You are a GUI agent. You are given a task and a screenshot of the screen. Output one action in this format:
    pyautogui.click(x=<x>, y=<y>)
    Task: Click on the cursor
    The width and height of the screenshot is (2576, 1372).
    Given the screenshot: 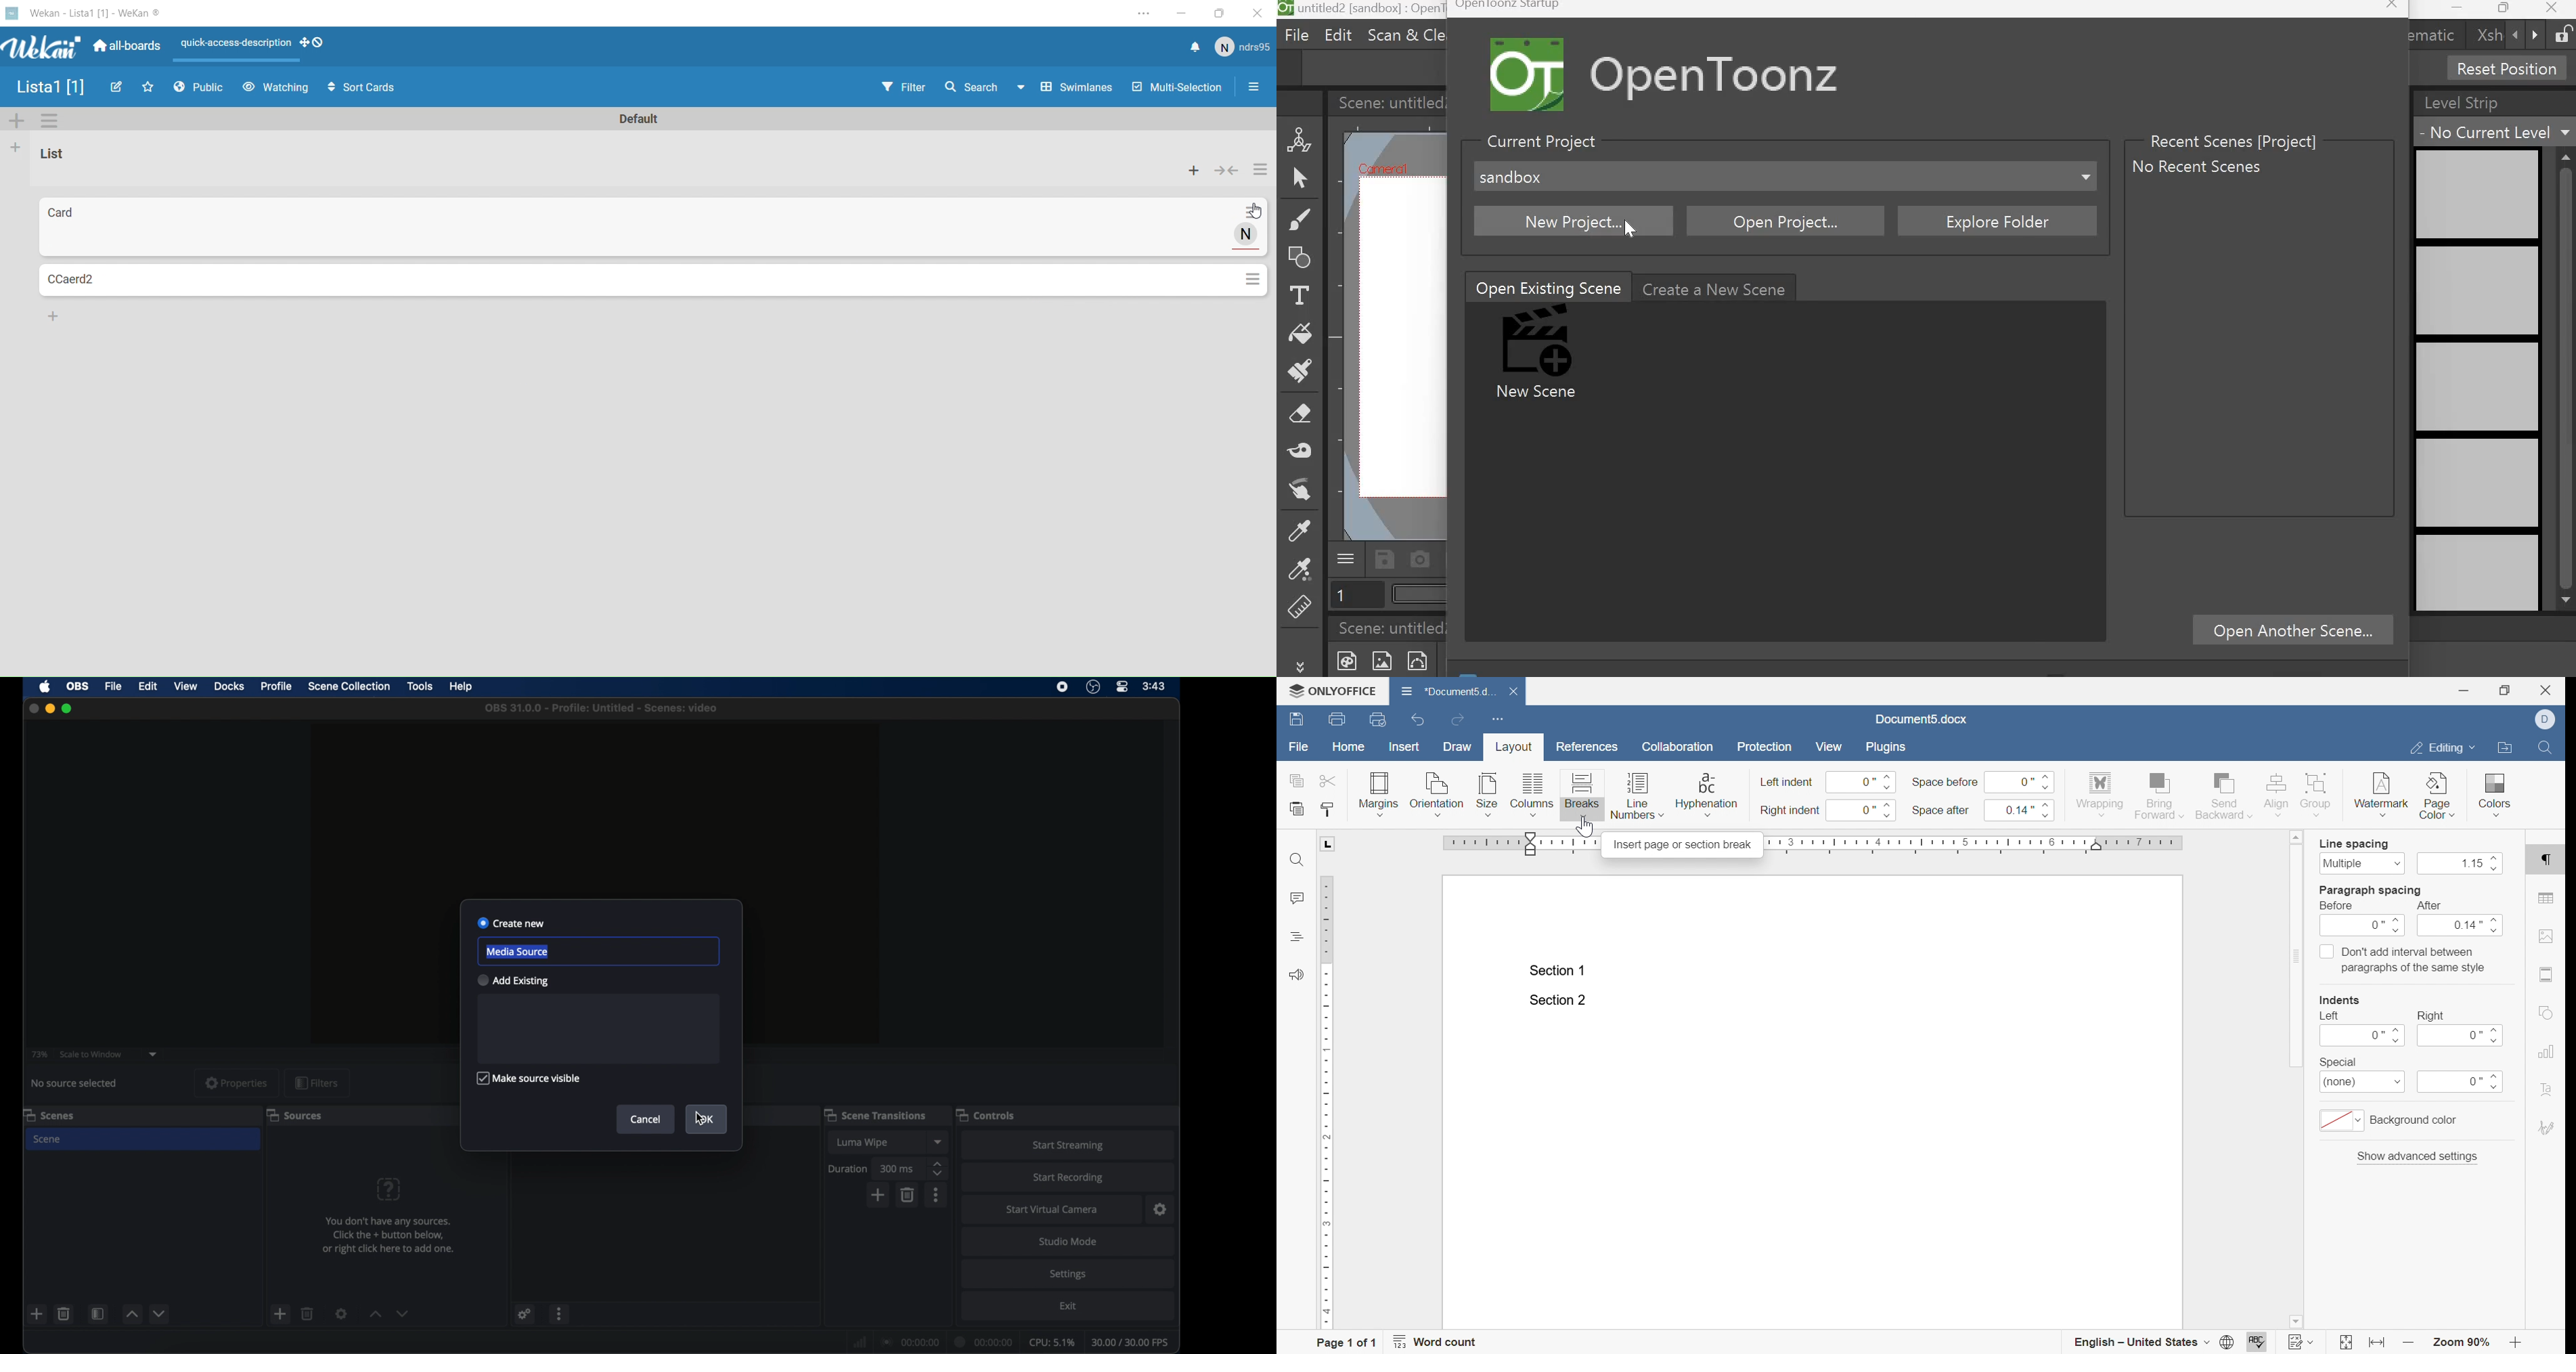 What is the action you would take?
    pyautogui.click(x=699, y=1120)
    